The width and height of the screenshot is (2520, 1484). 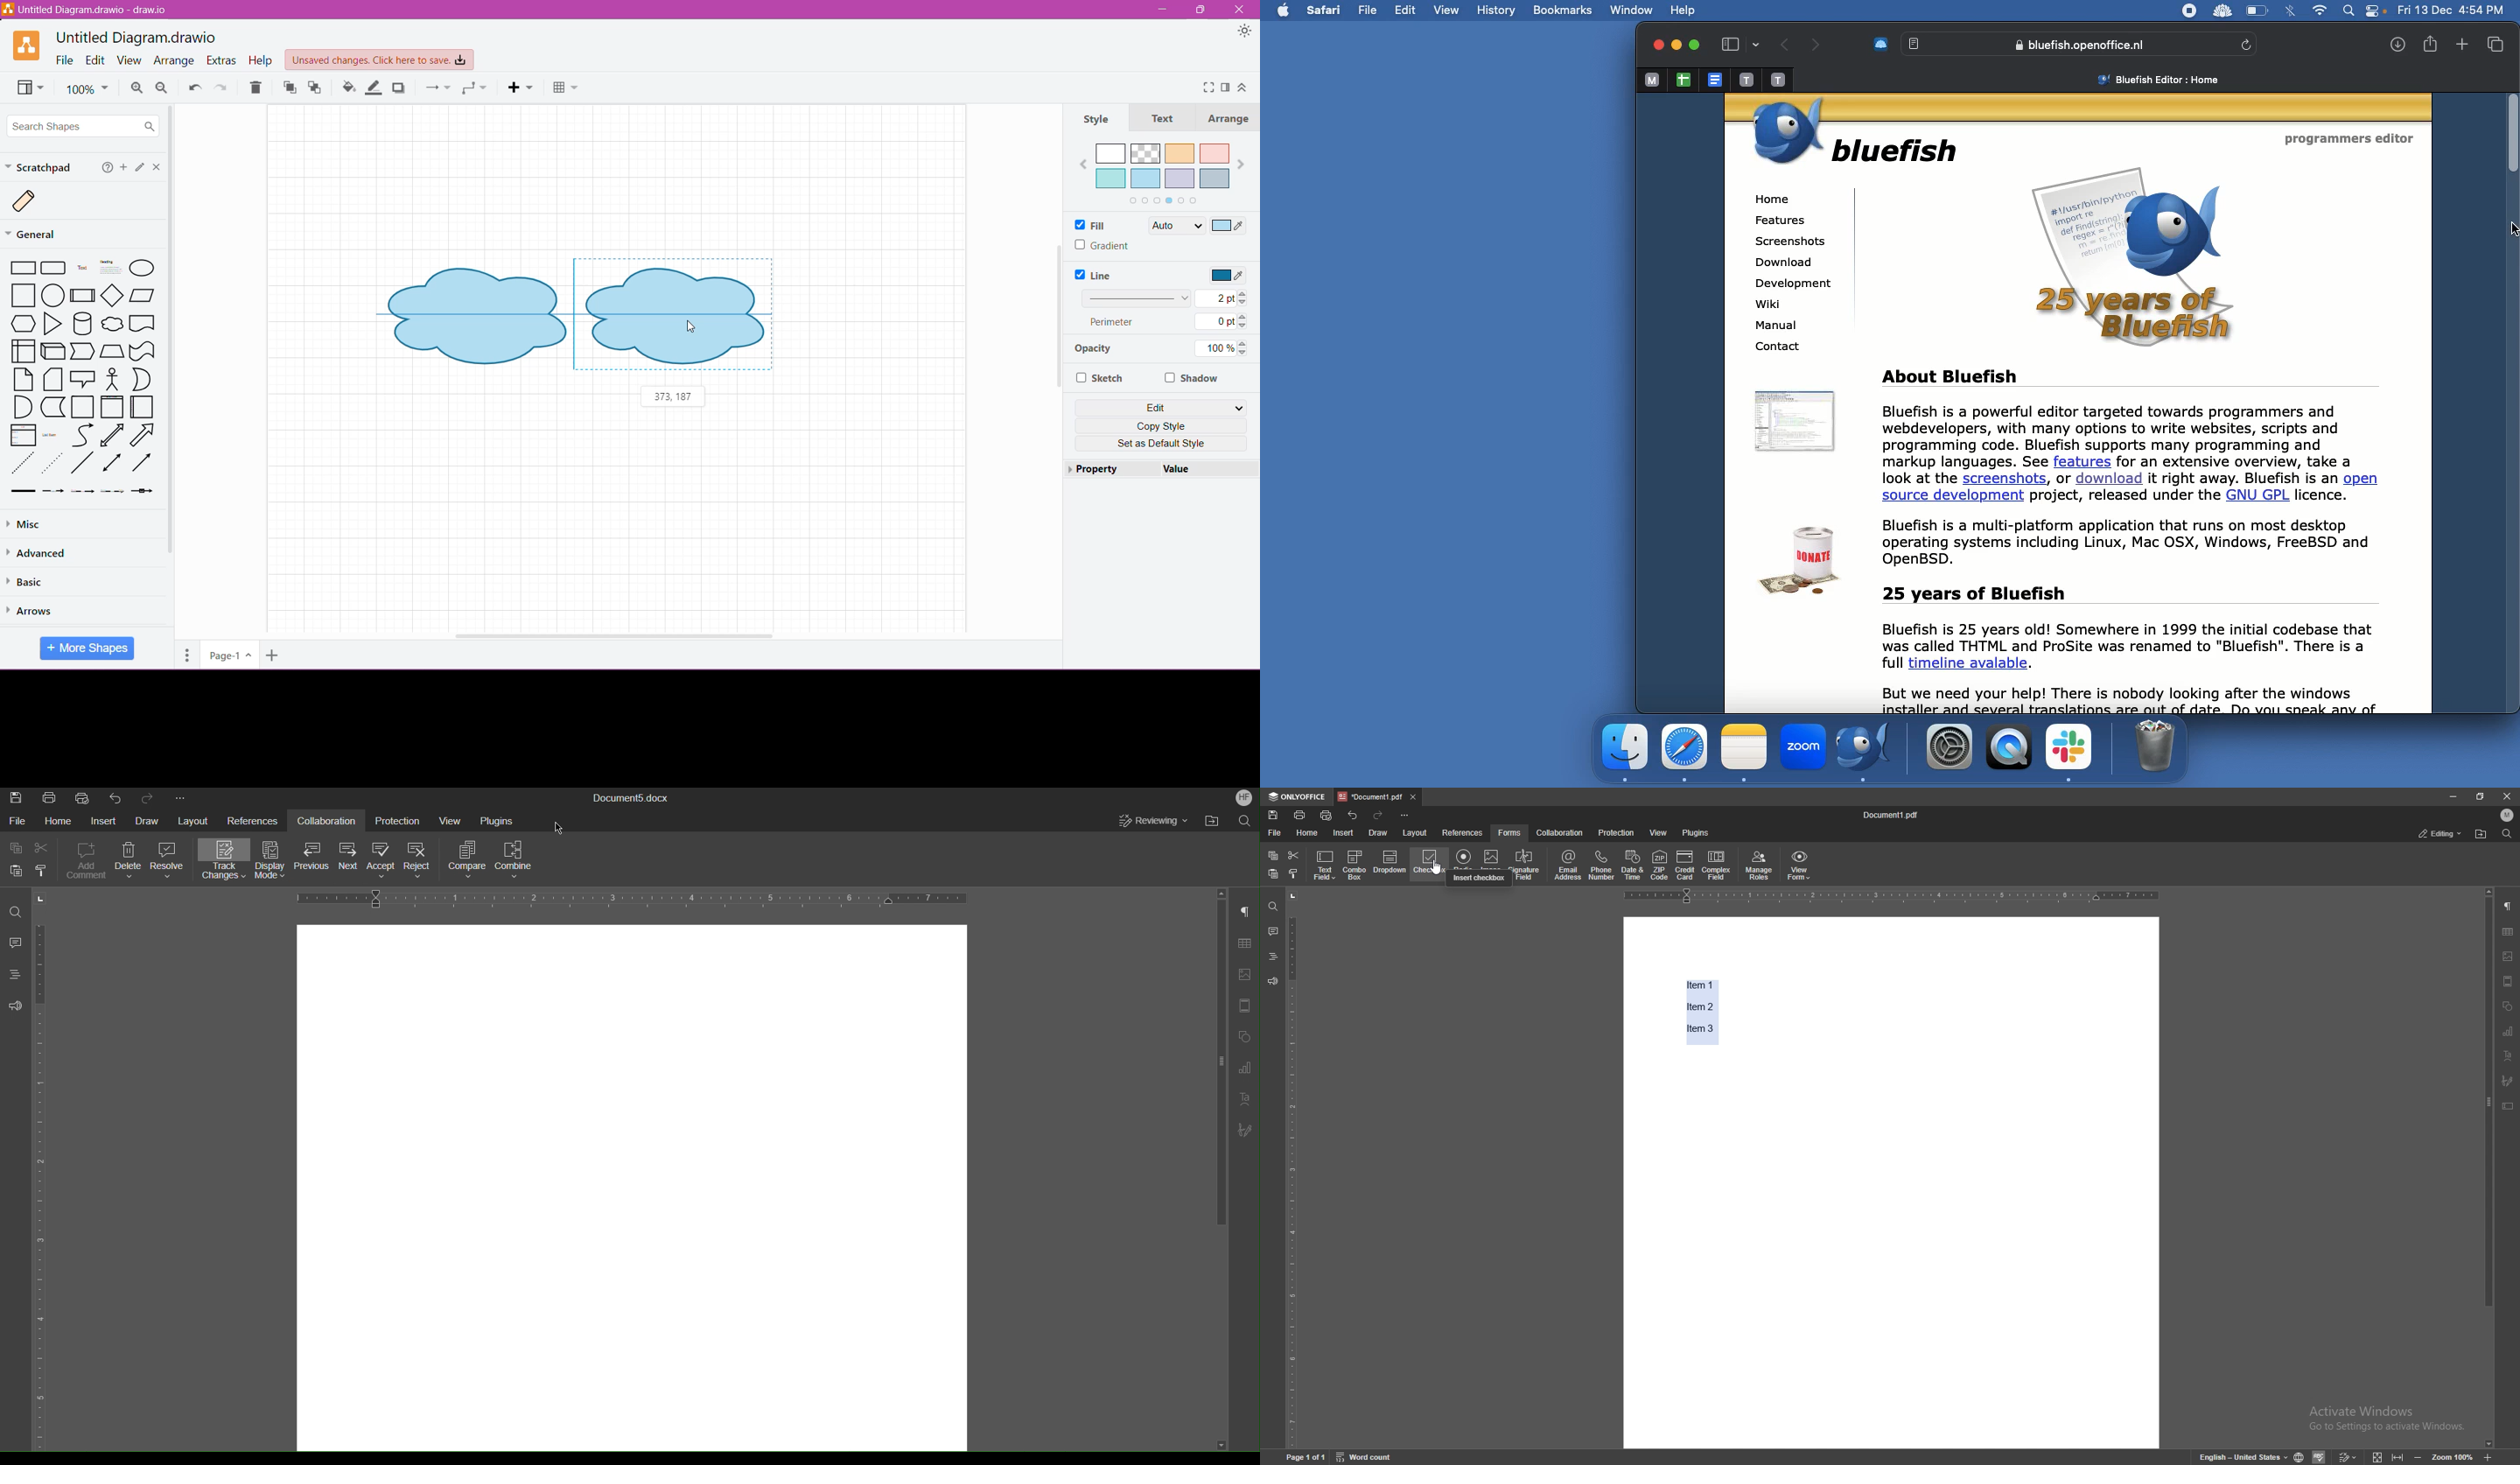 I want to click on save, so click(x=1273, y=815).